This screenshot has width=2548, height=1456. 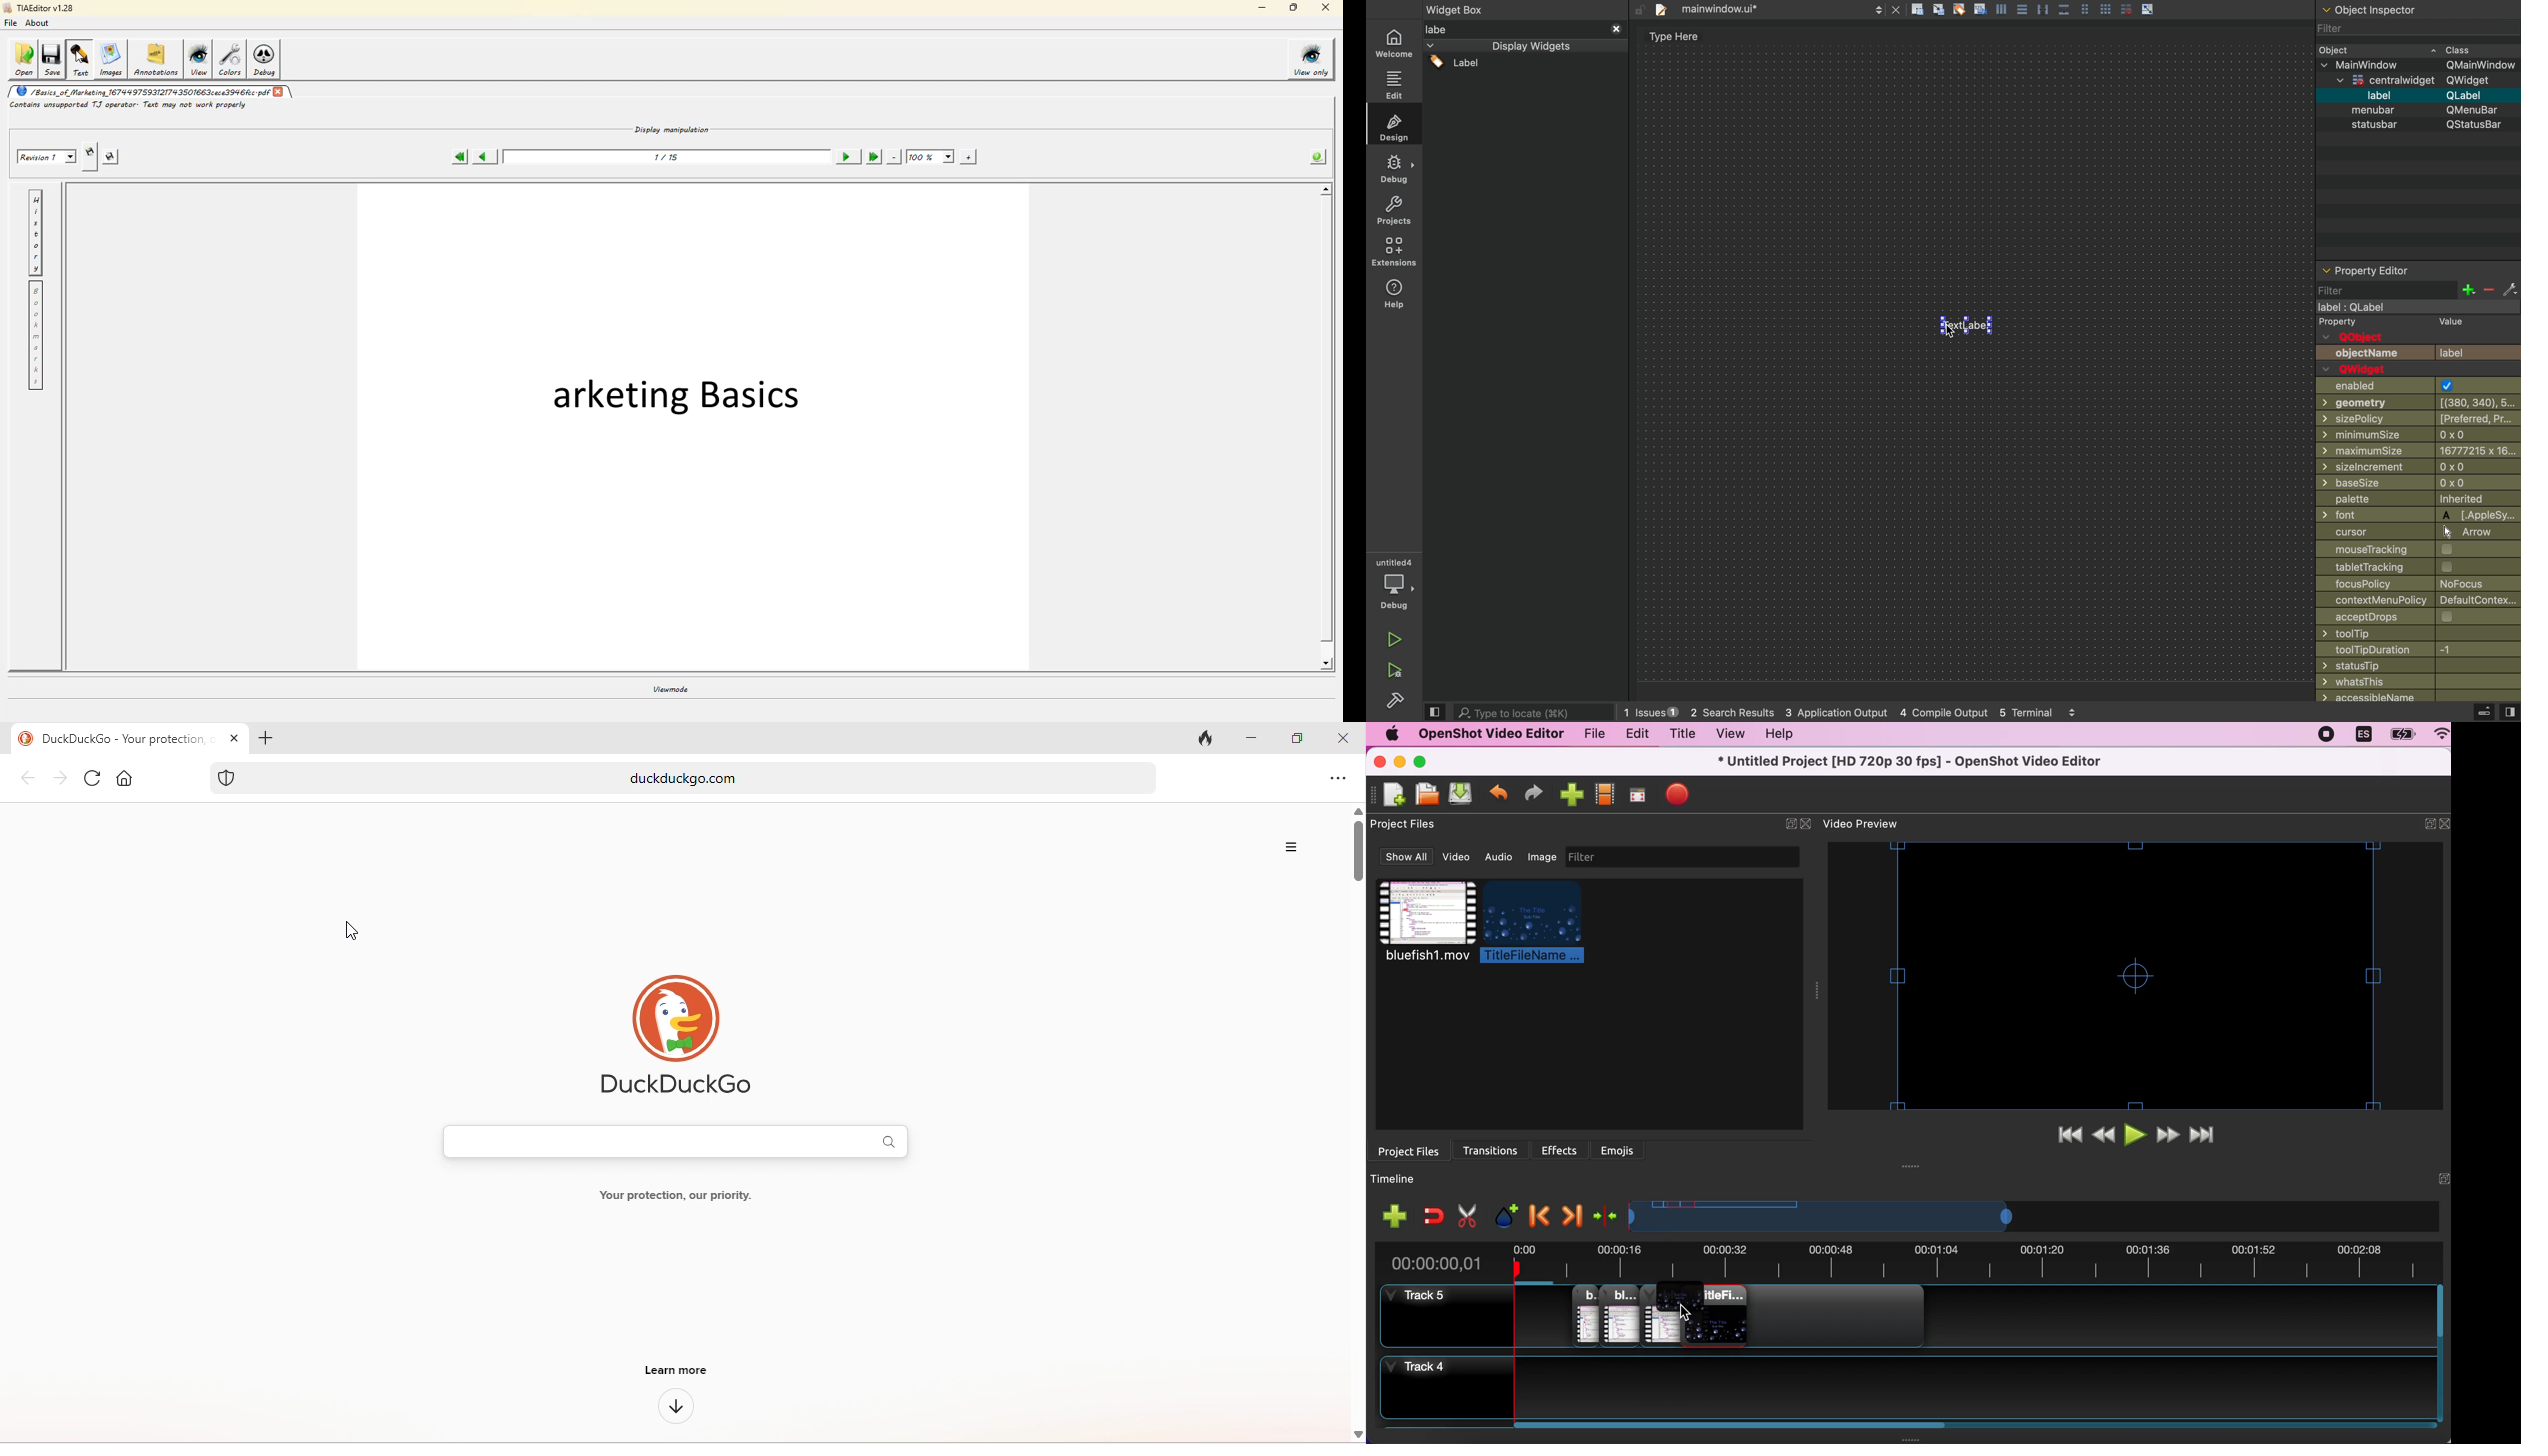 I want to click on add marker, so click(x=1505, y=1211).